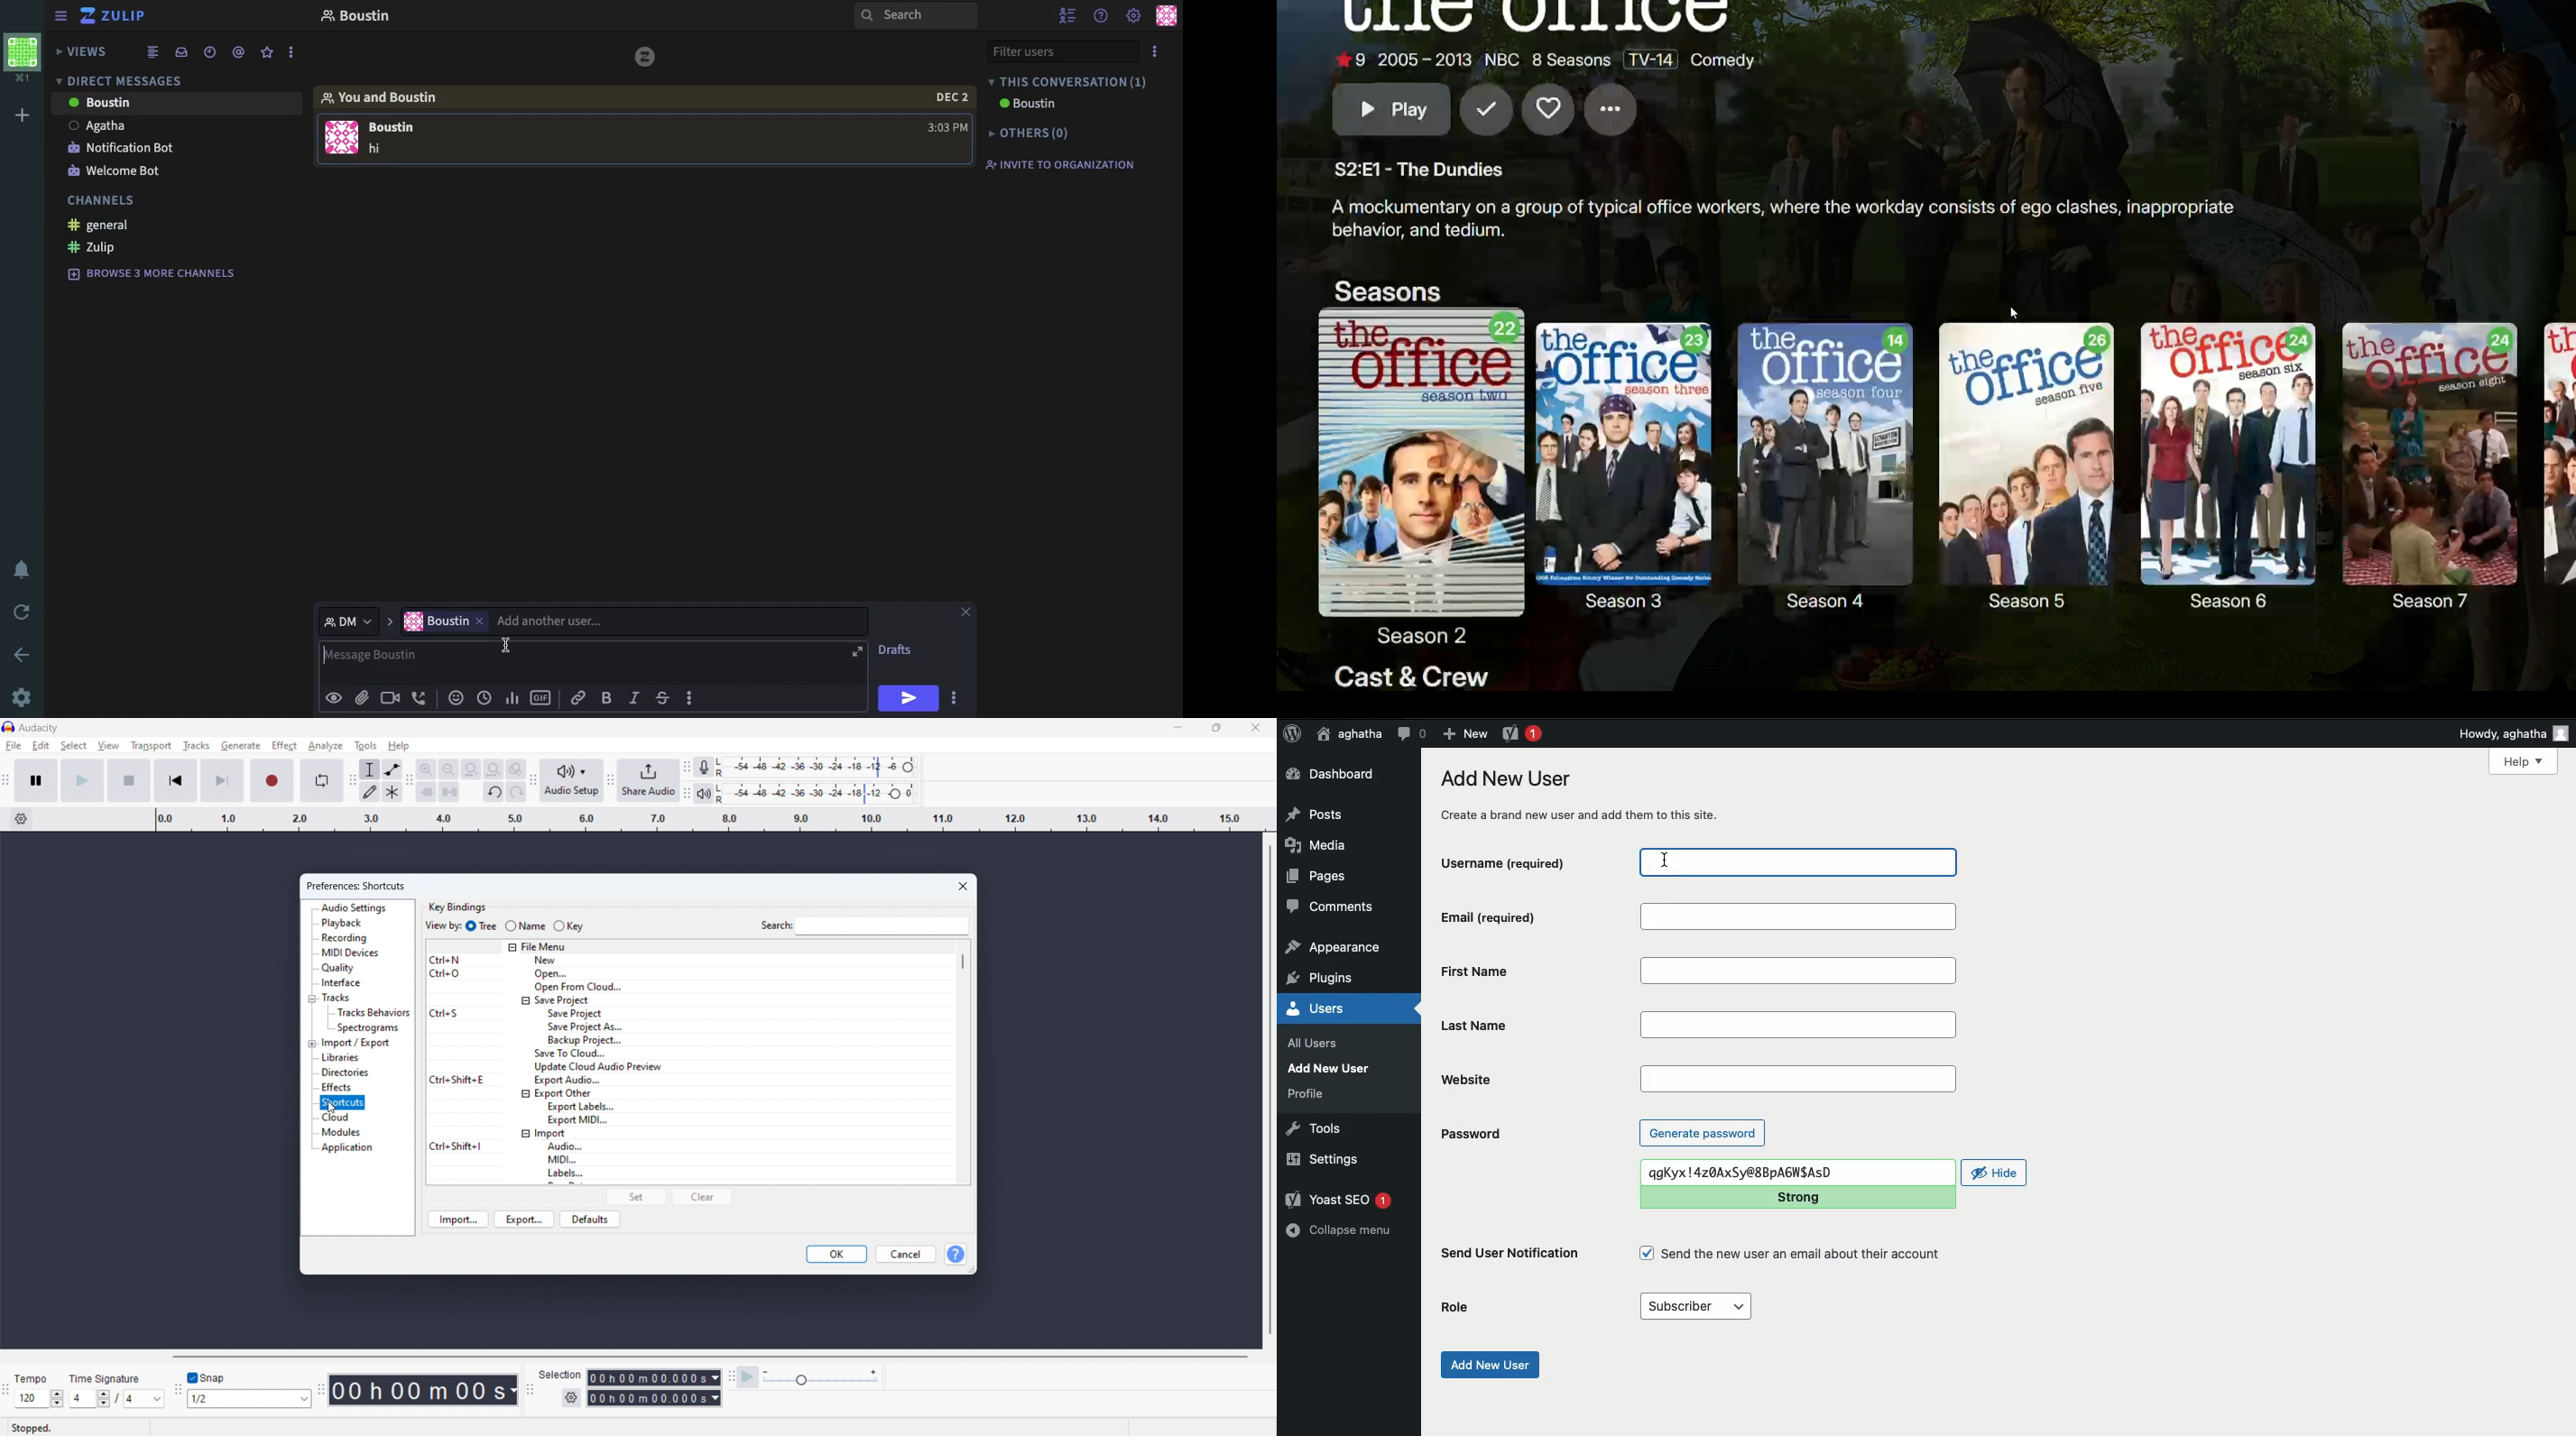 The image size is (2576, 1456). What do you see at coordinates (837, 1254) in the screenshot?
I see `ok` at bounding box center [837, 1254].